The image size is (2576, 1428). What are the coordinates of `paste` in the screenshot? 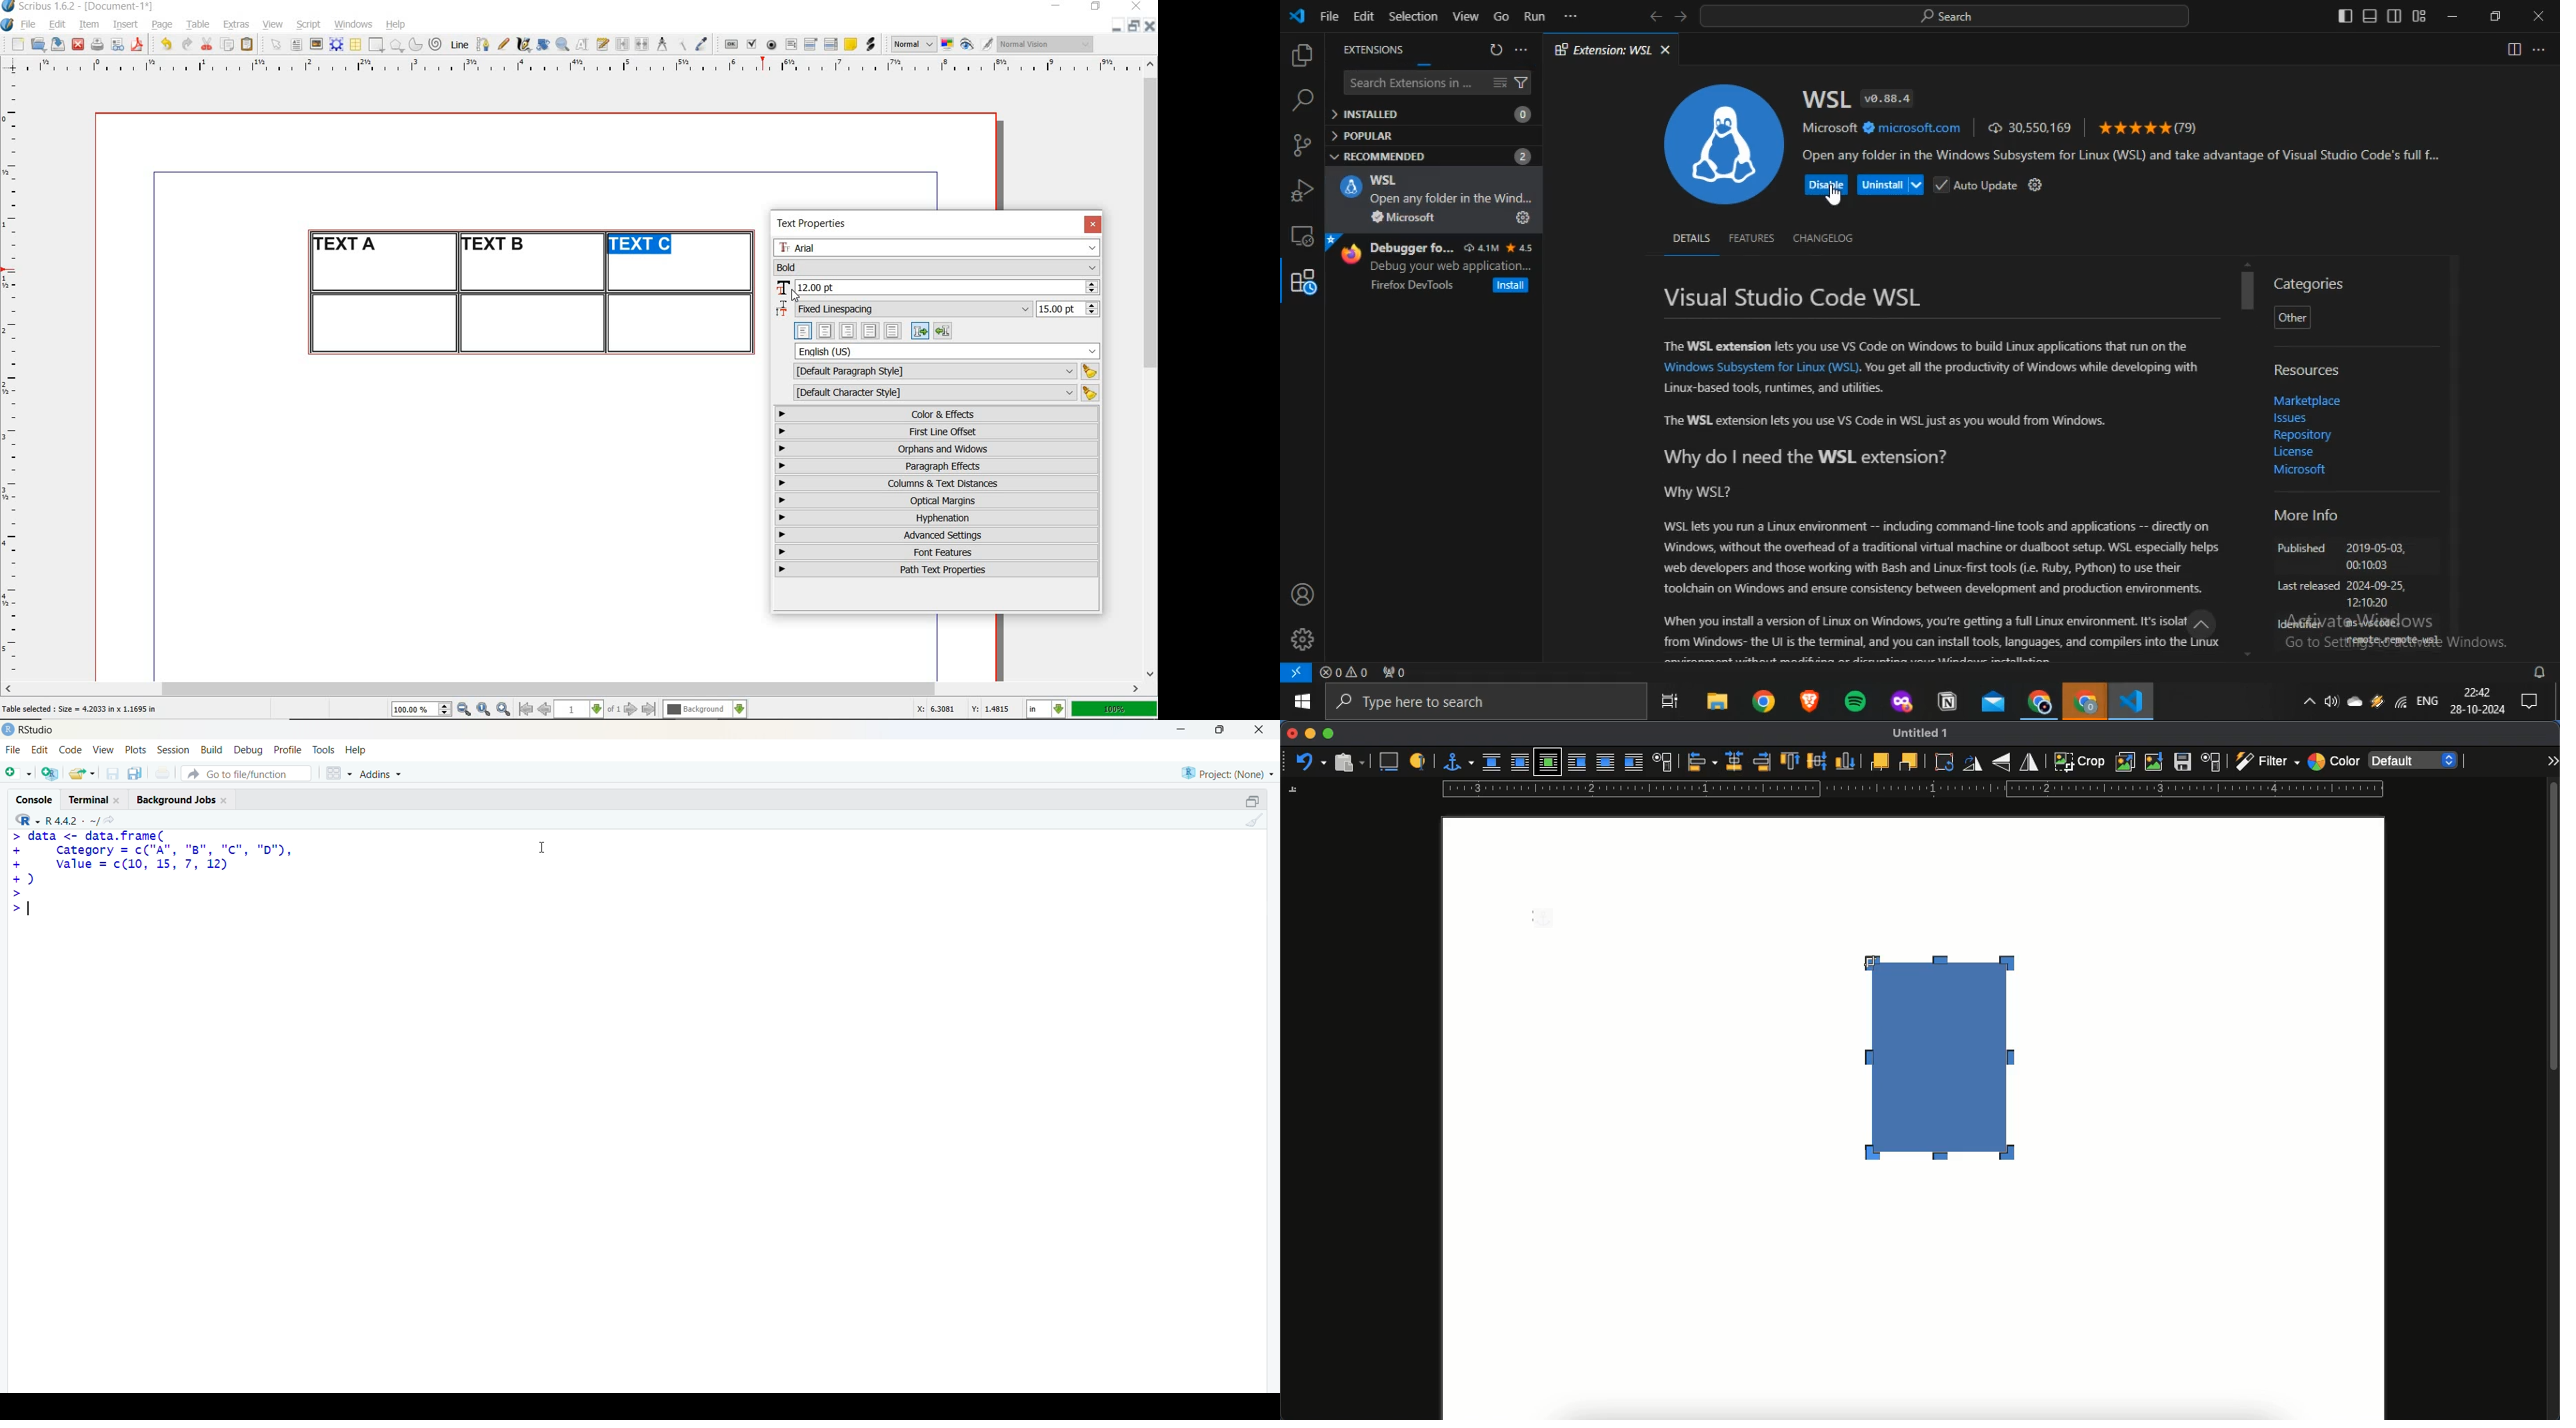 It's located at (250, 45).